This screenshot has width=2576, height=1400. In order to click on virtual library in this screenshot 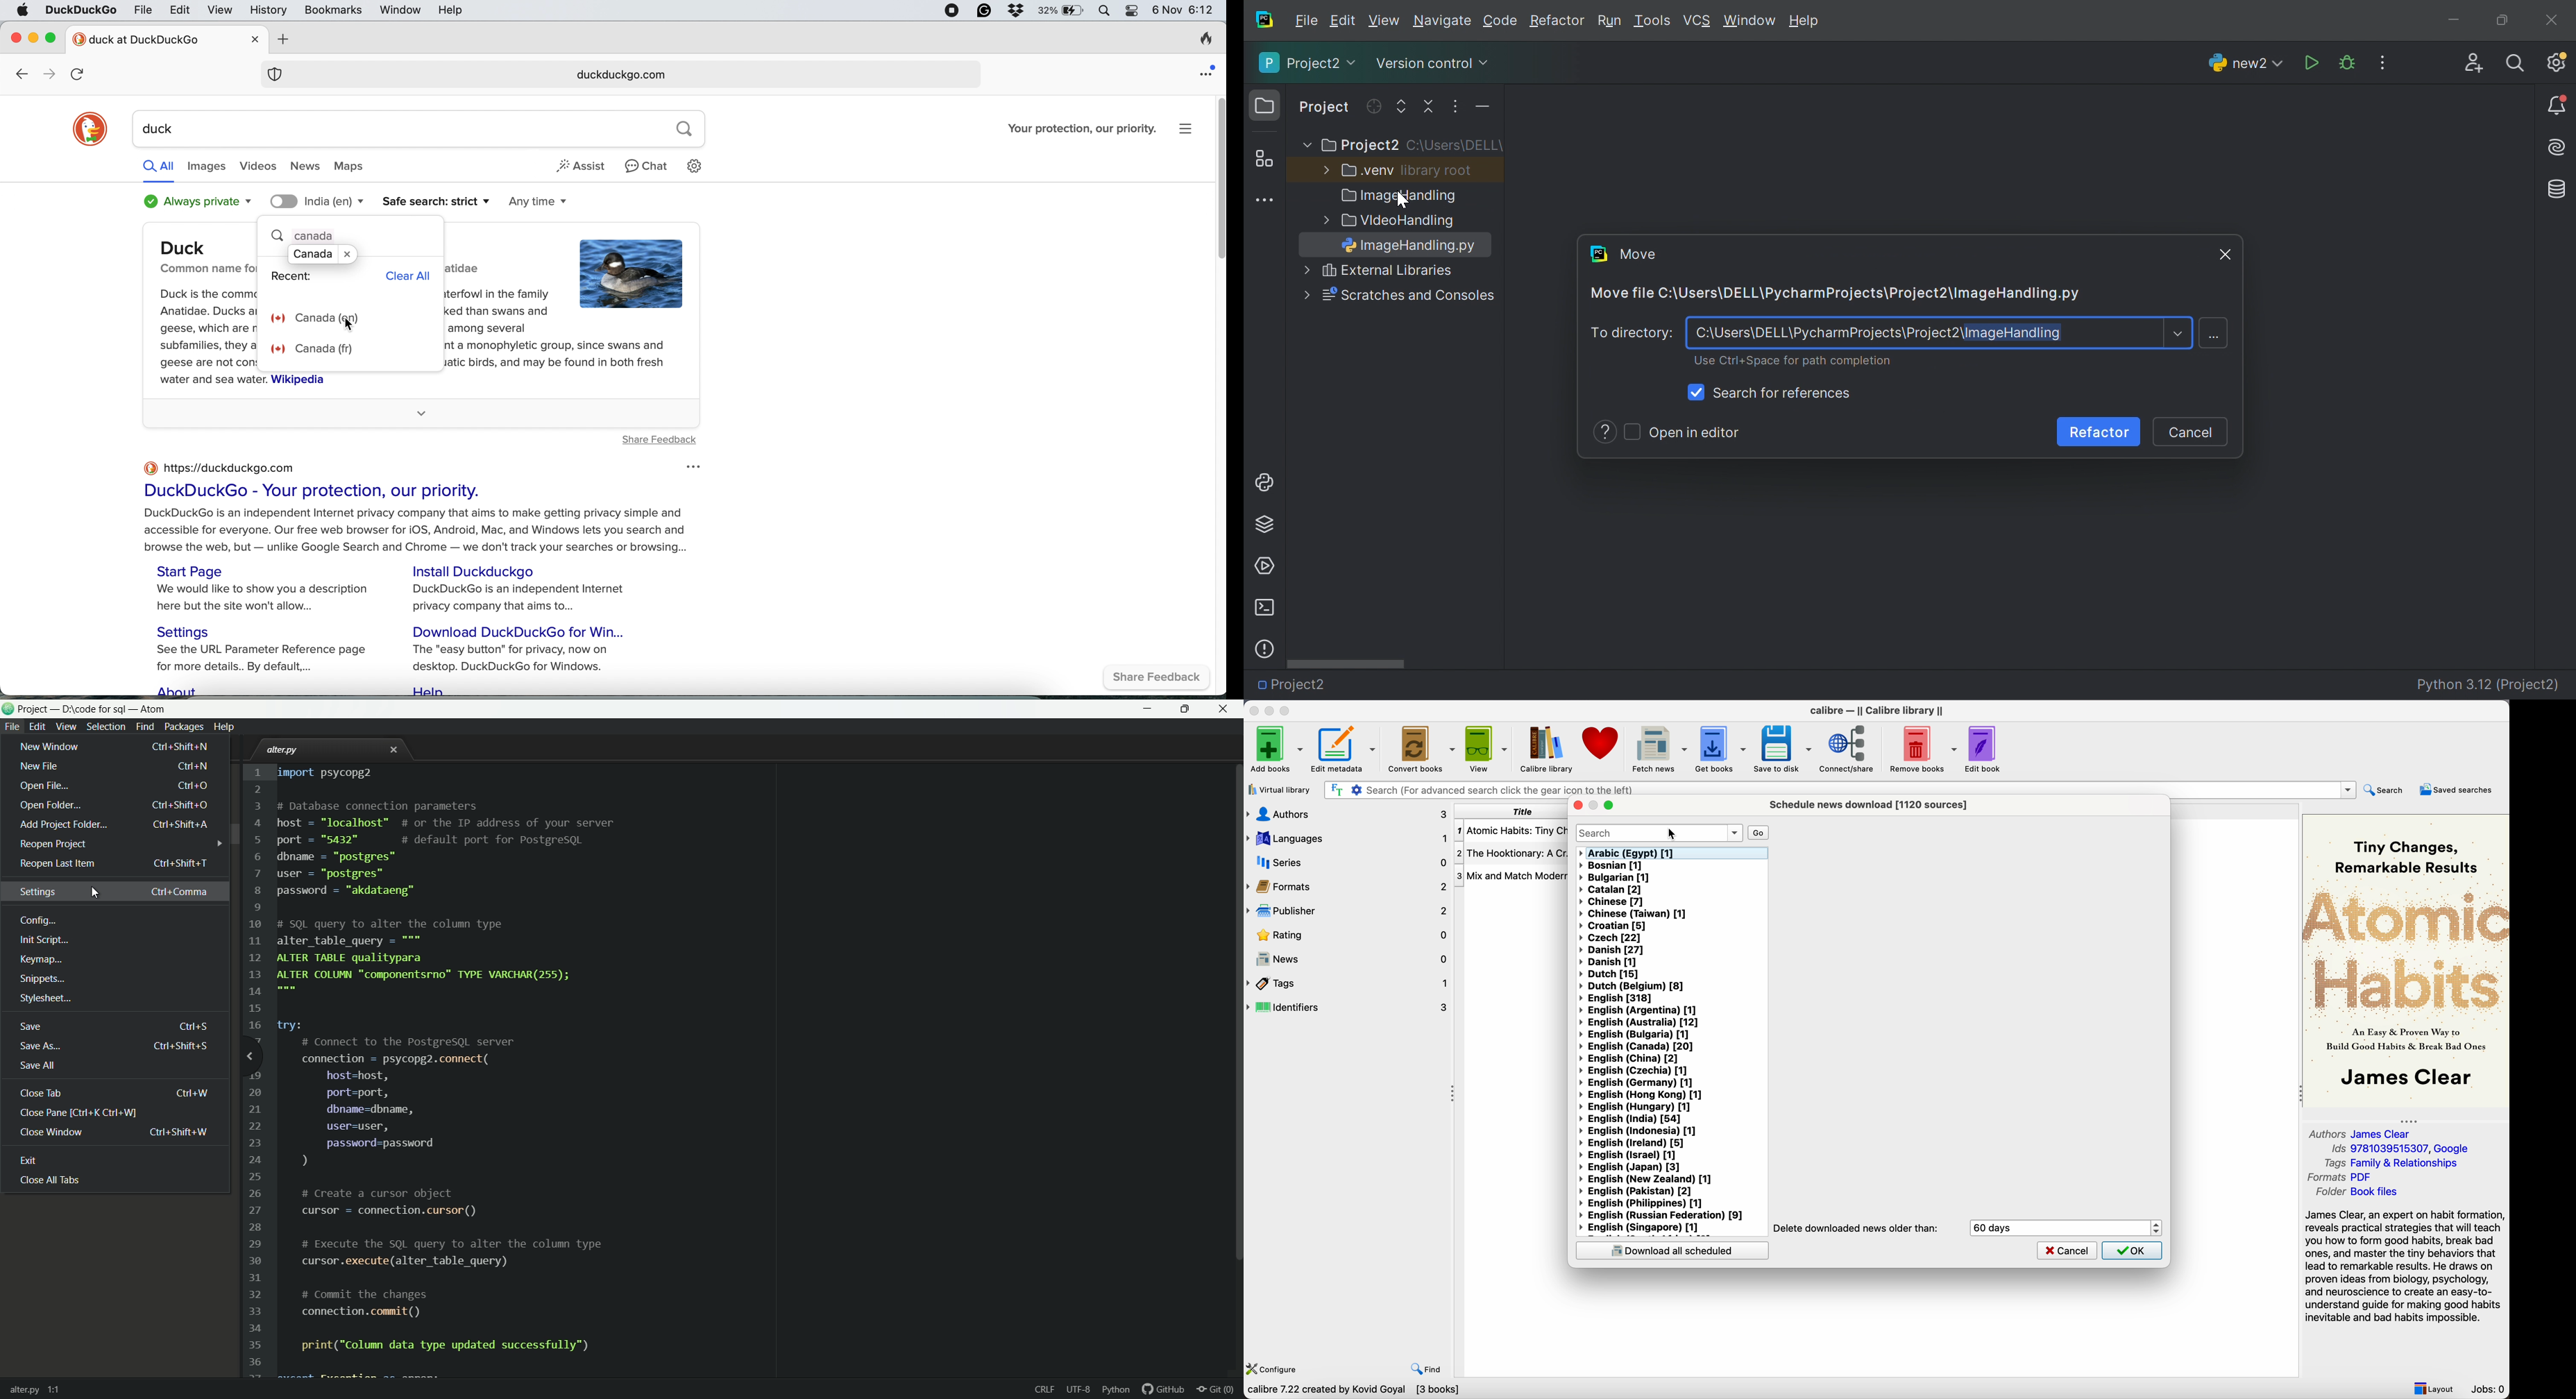, I will do `click(1278, 790)`.